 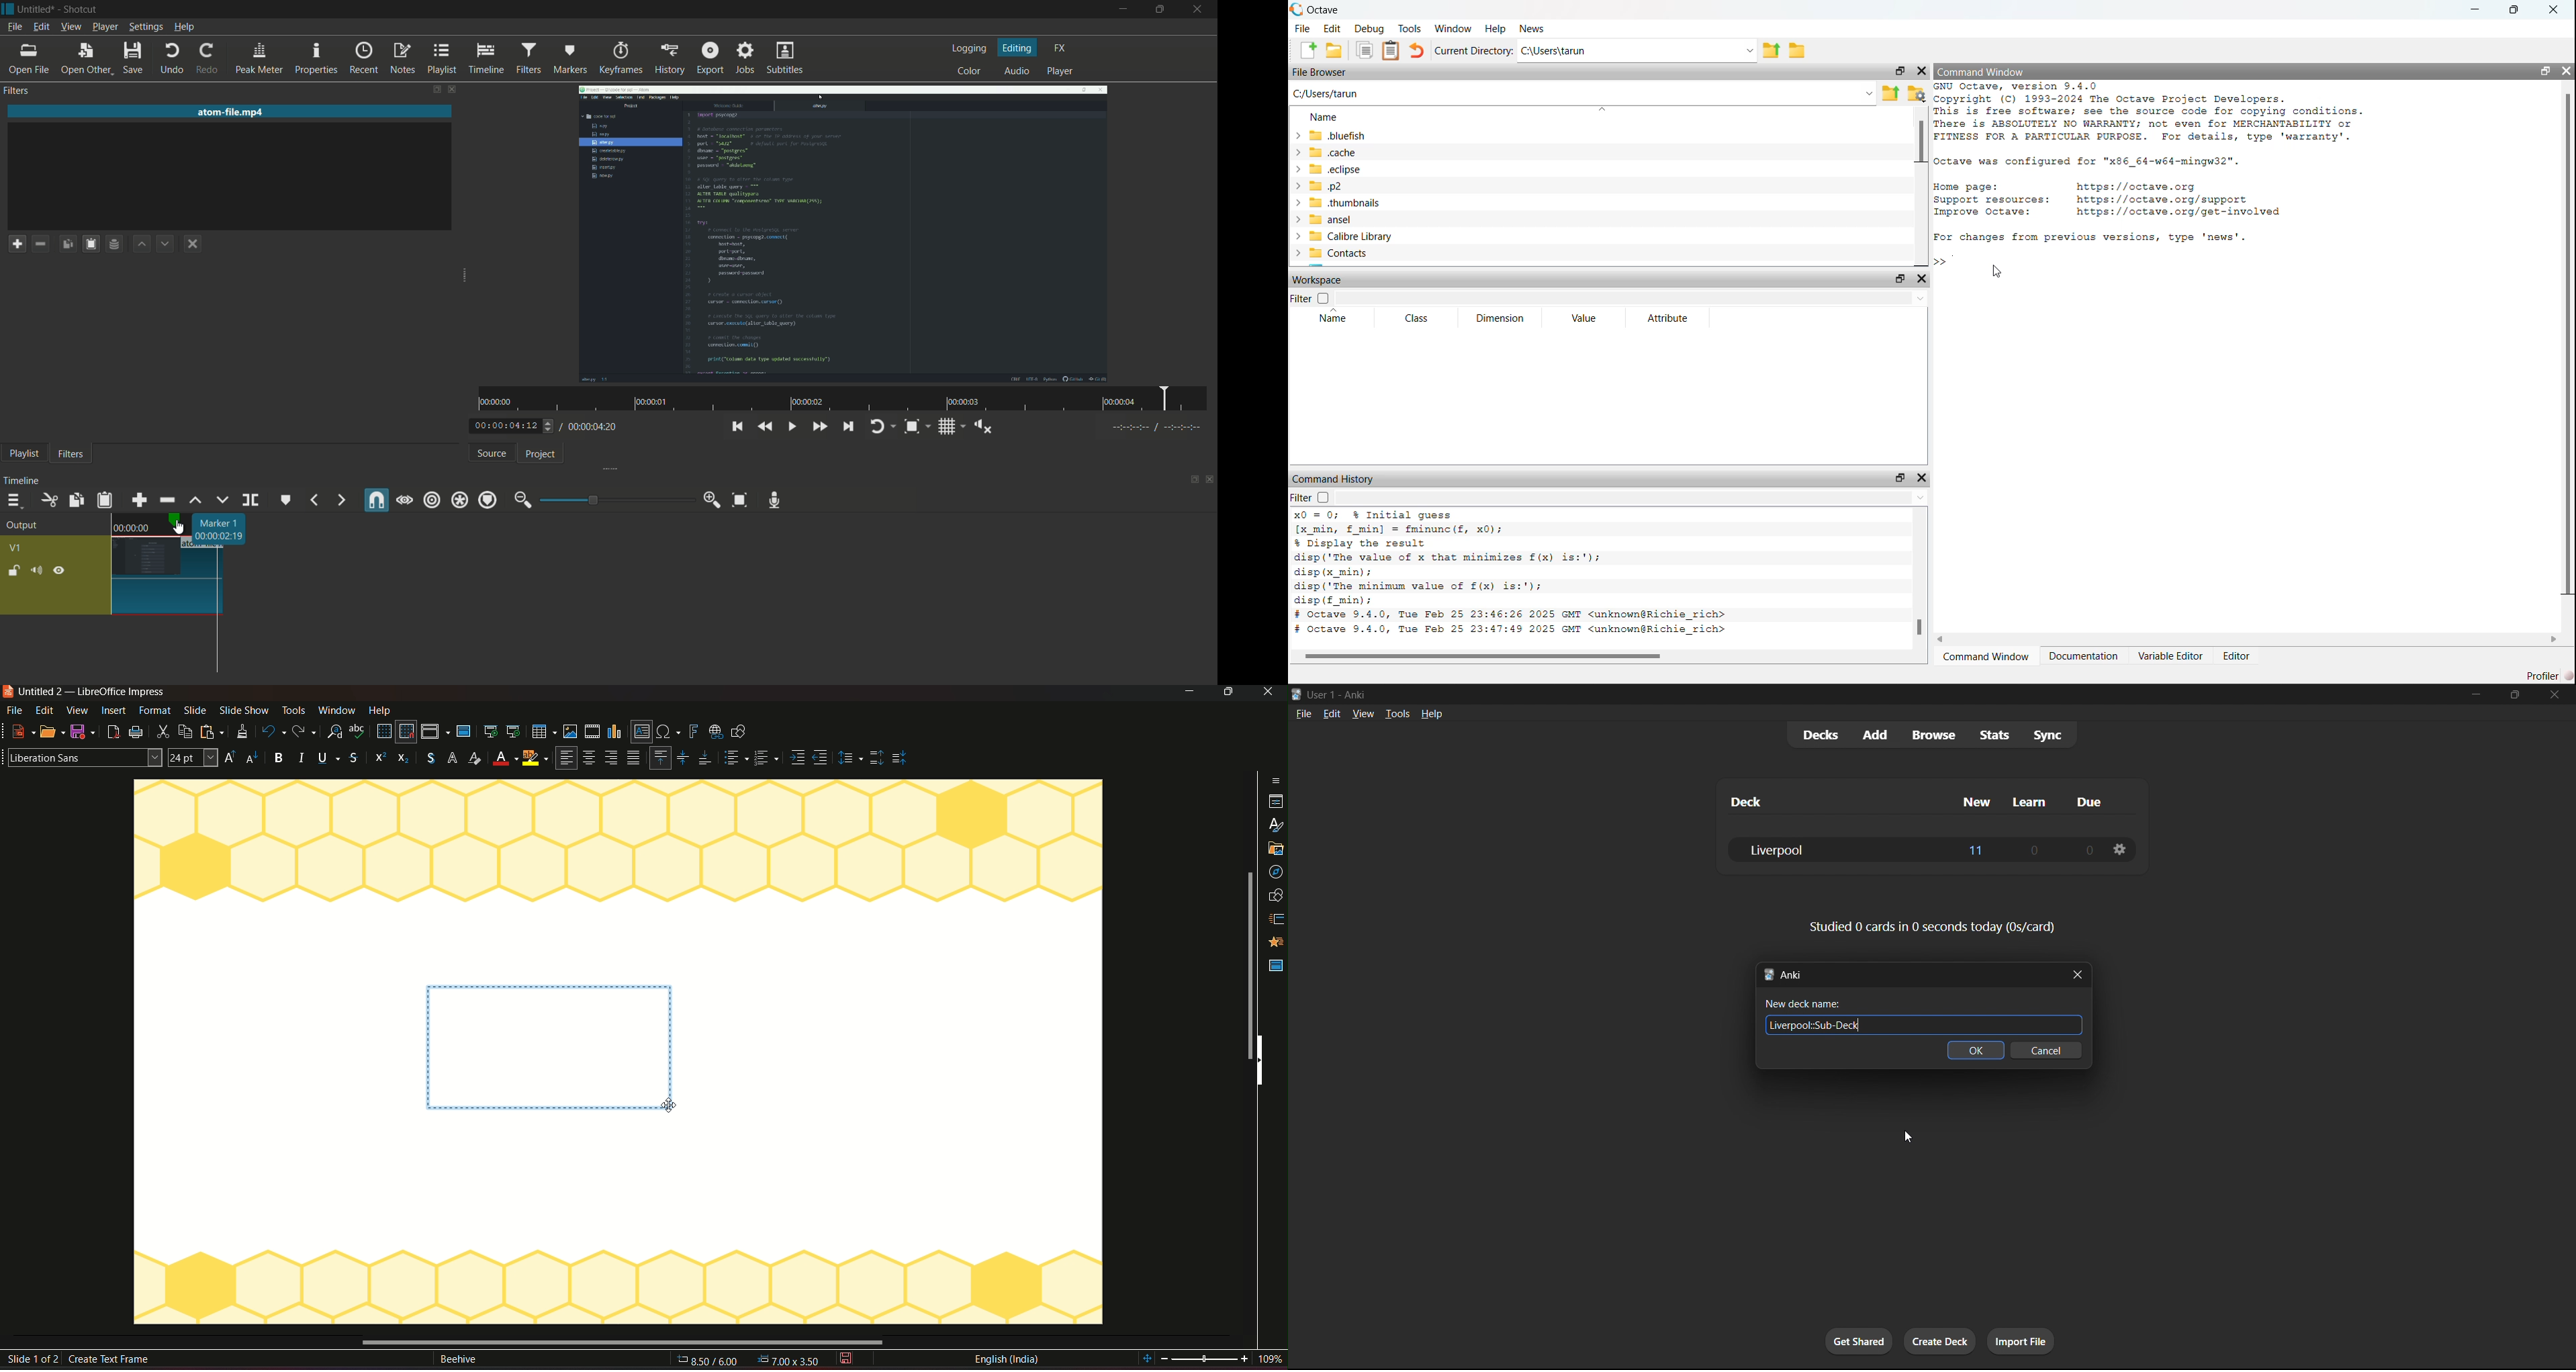 I want to click on change layout, so click(x=1190, y=480).